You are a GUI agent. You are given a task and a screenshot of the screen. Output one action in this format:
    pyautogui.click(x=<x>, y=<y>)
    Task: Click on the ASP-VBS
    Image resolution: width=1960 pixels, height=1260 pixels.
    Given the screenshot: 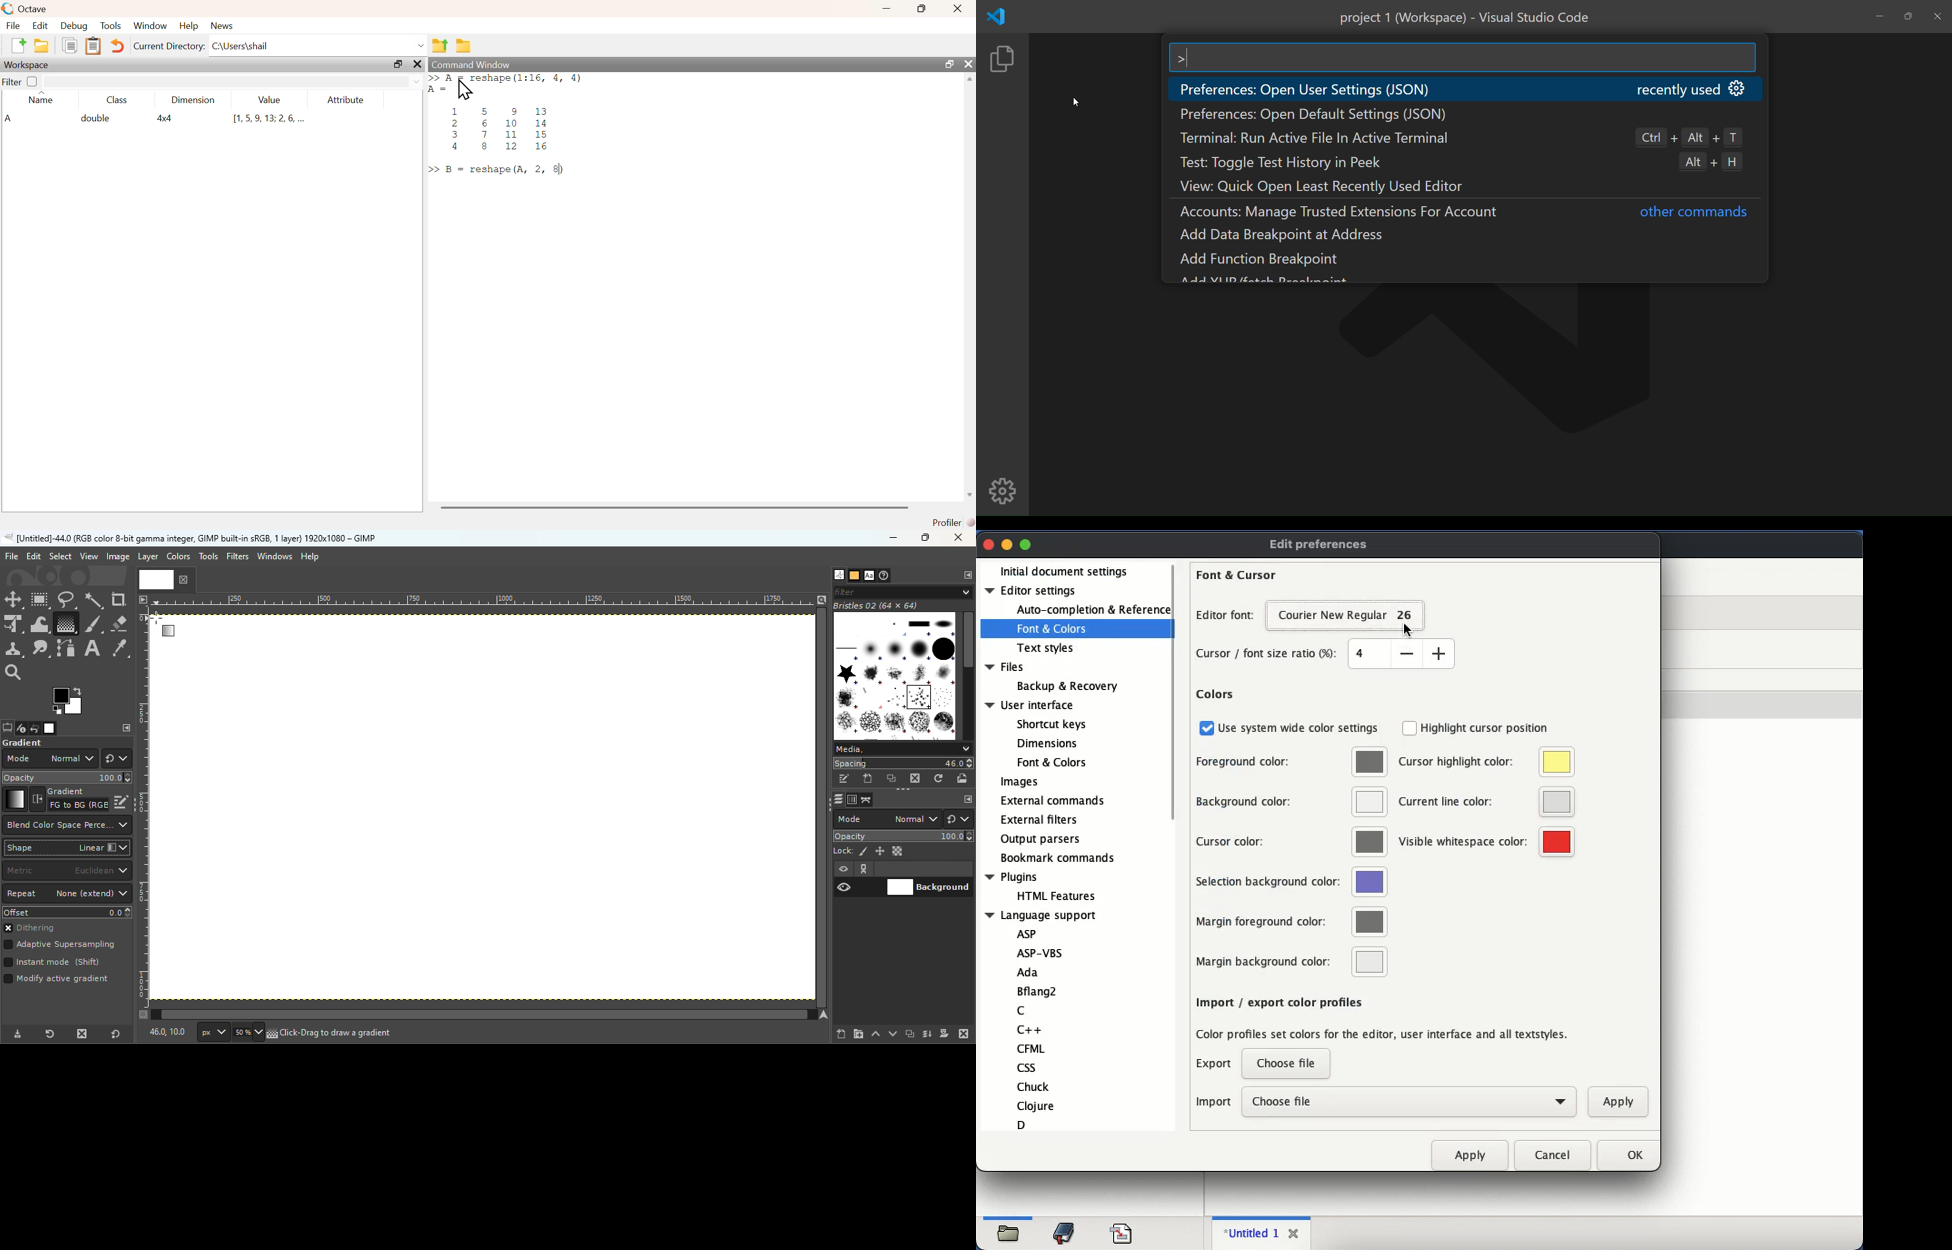 What is the action you would take?
    pyautogui.click(x=1041, y=951)
    